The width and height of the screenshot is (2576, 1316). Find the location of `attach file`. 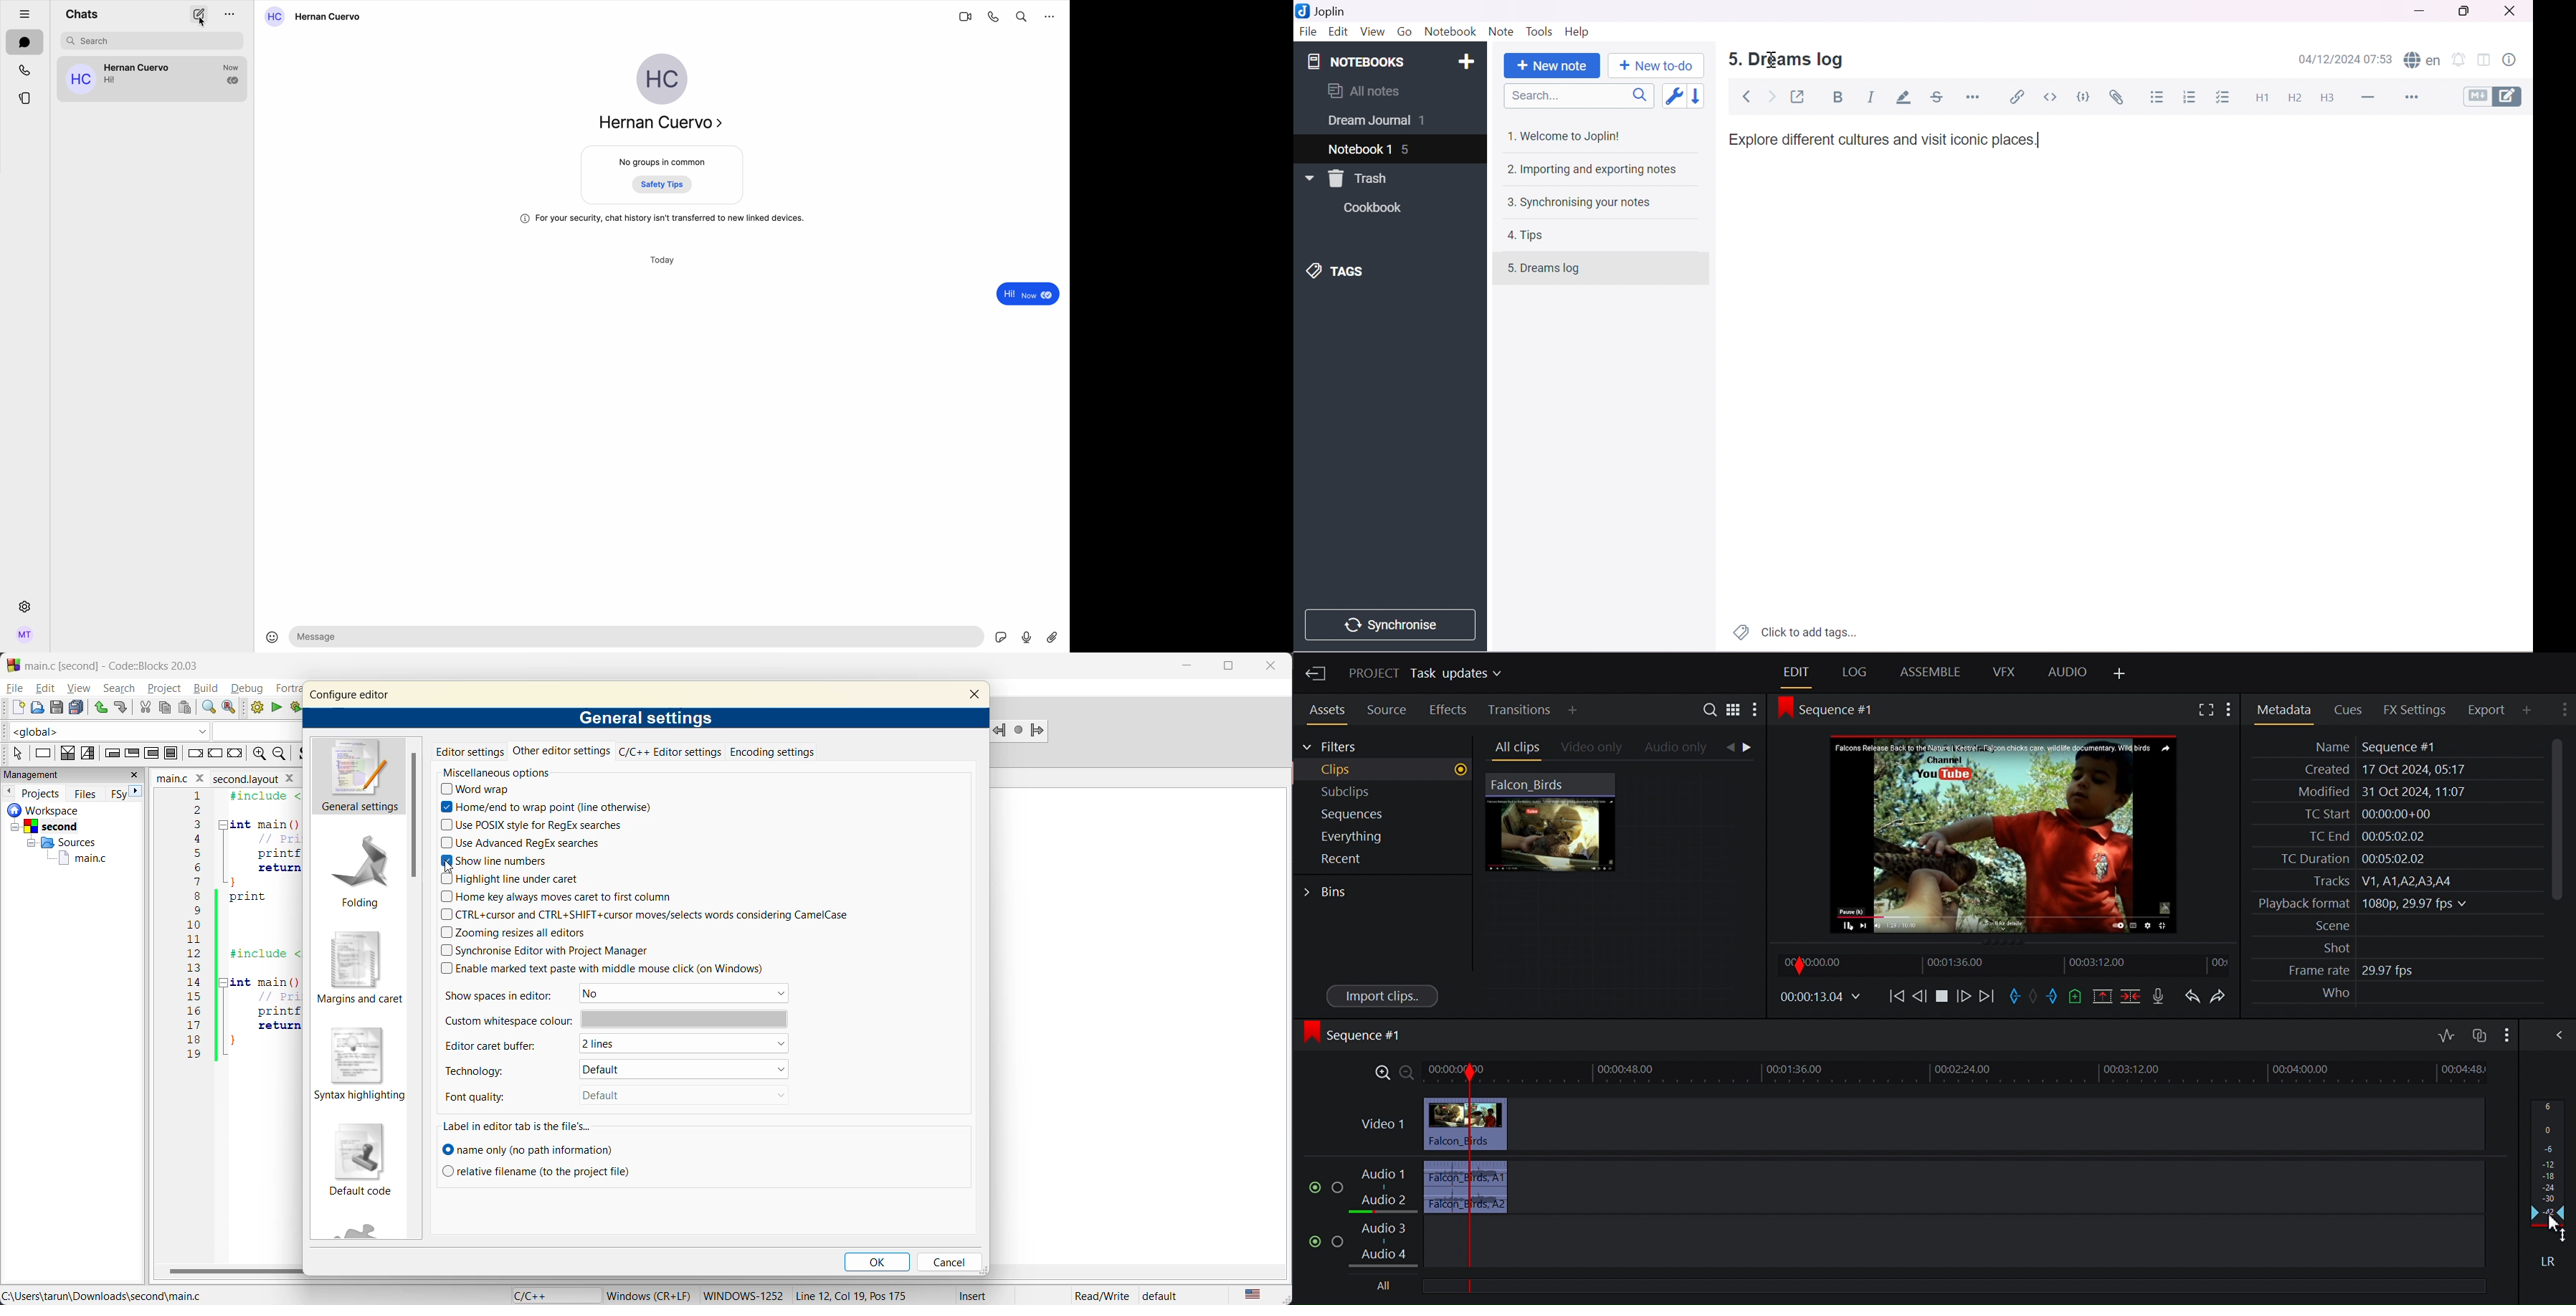

attach file is located at coordinates (1054, 636).